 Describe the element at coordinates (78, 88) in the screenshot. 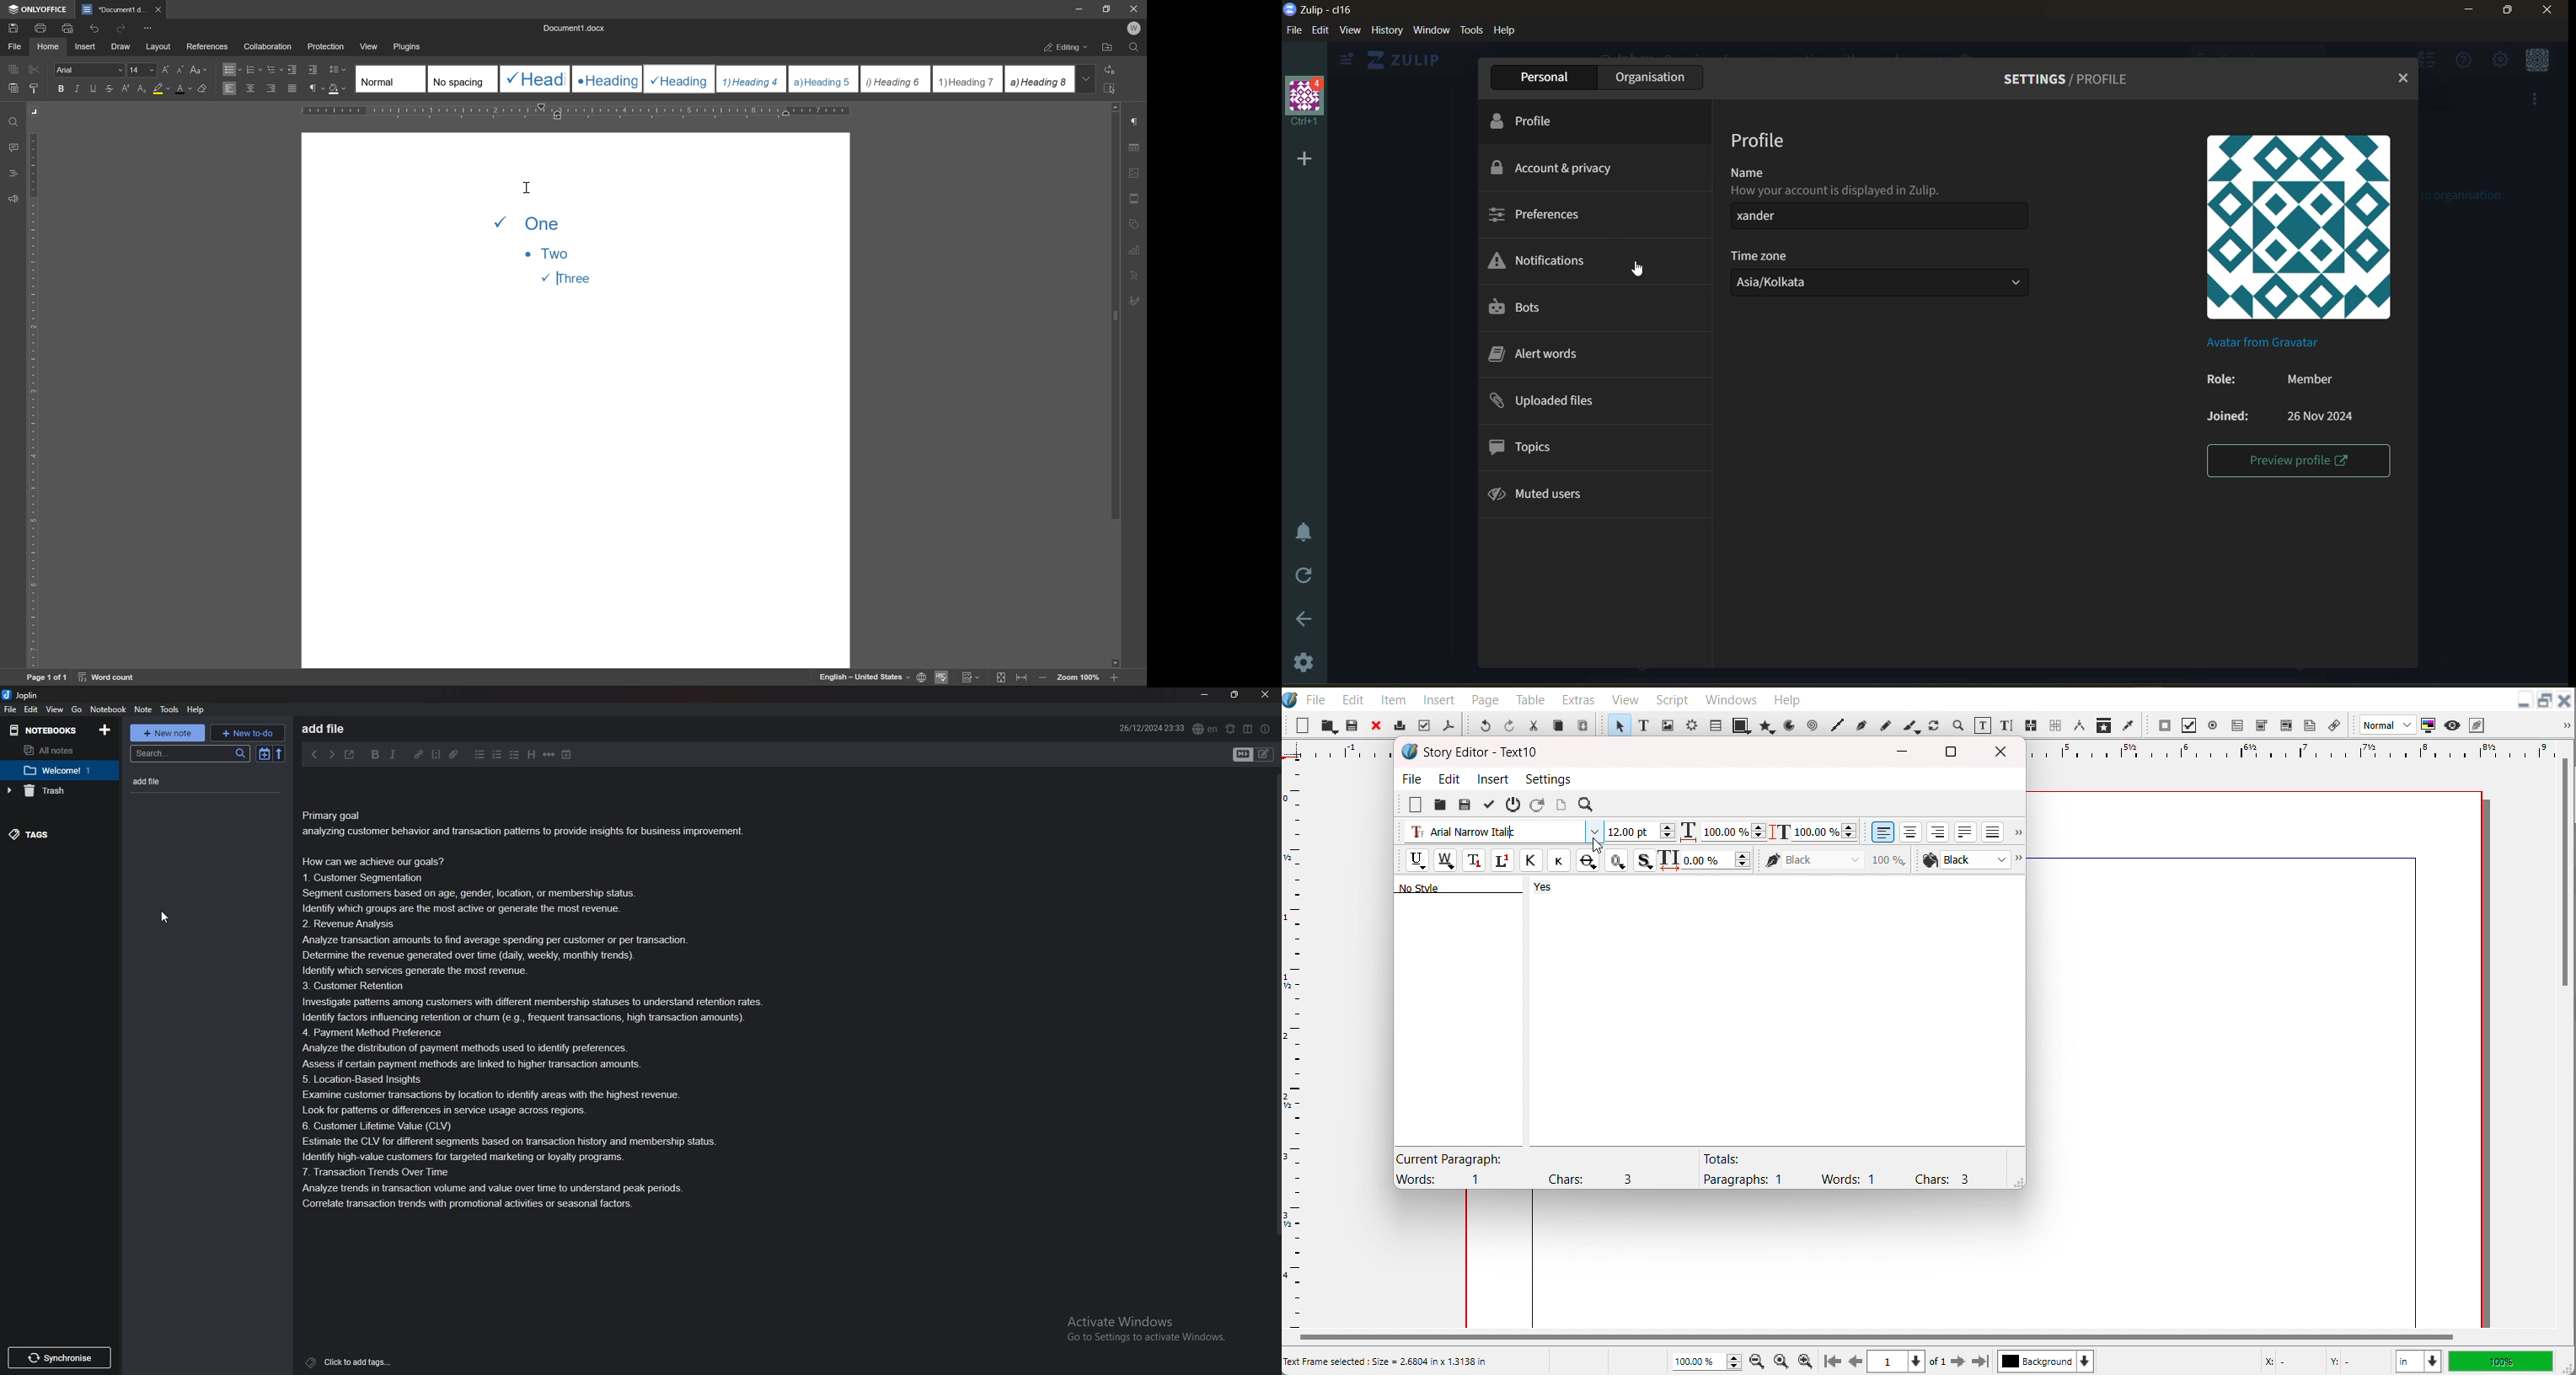

I see `italic` at that location.